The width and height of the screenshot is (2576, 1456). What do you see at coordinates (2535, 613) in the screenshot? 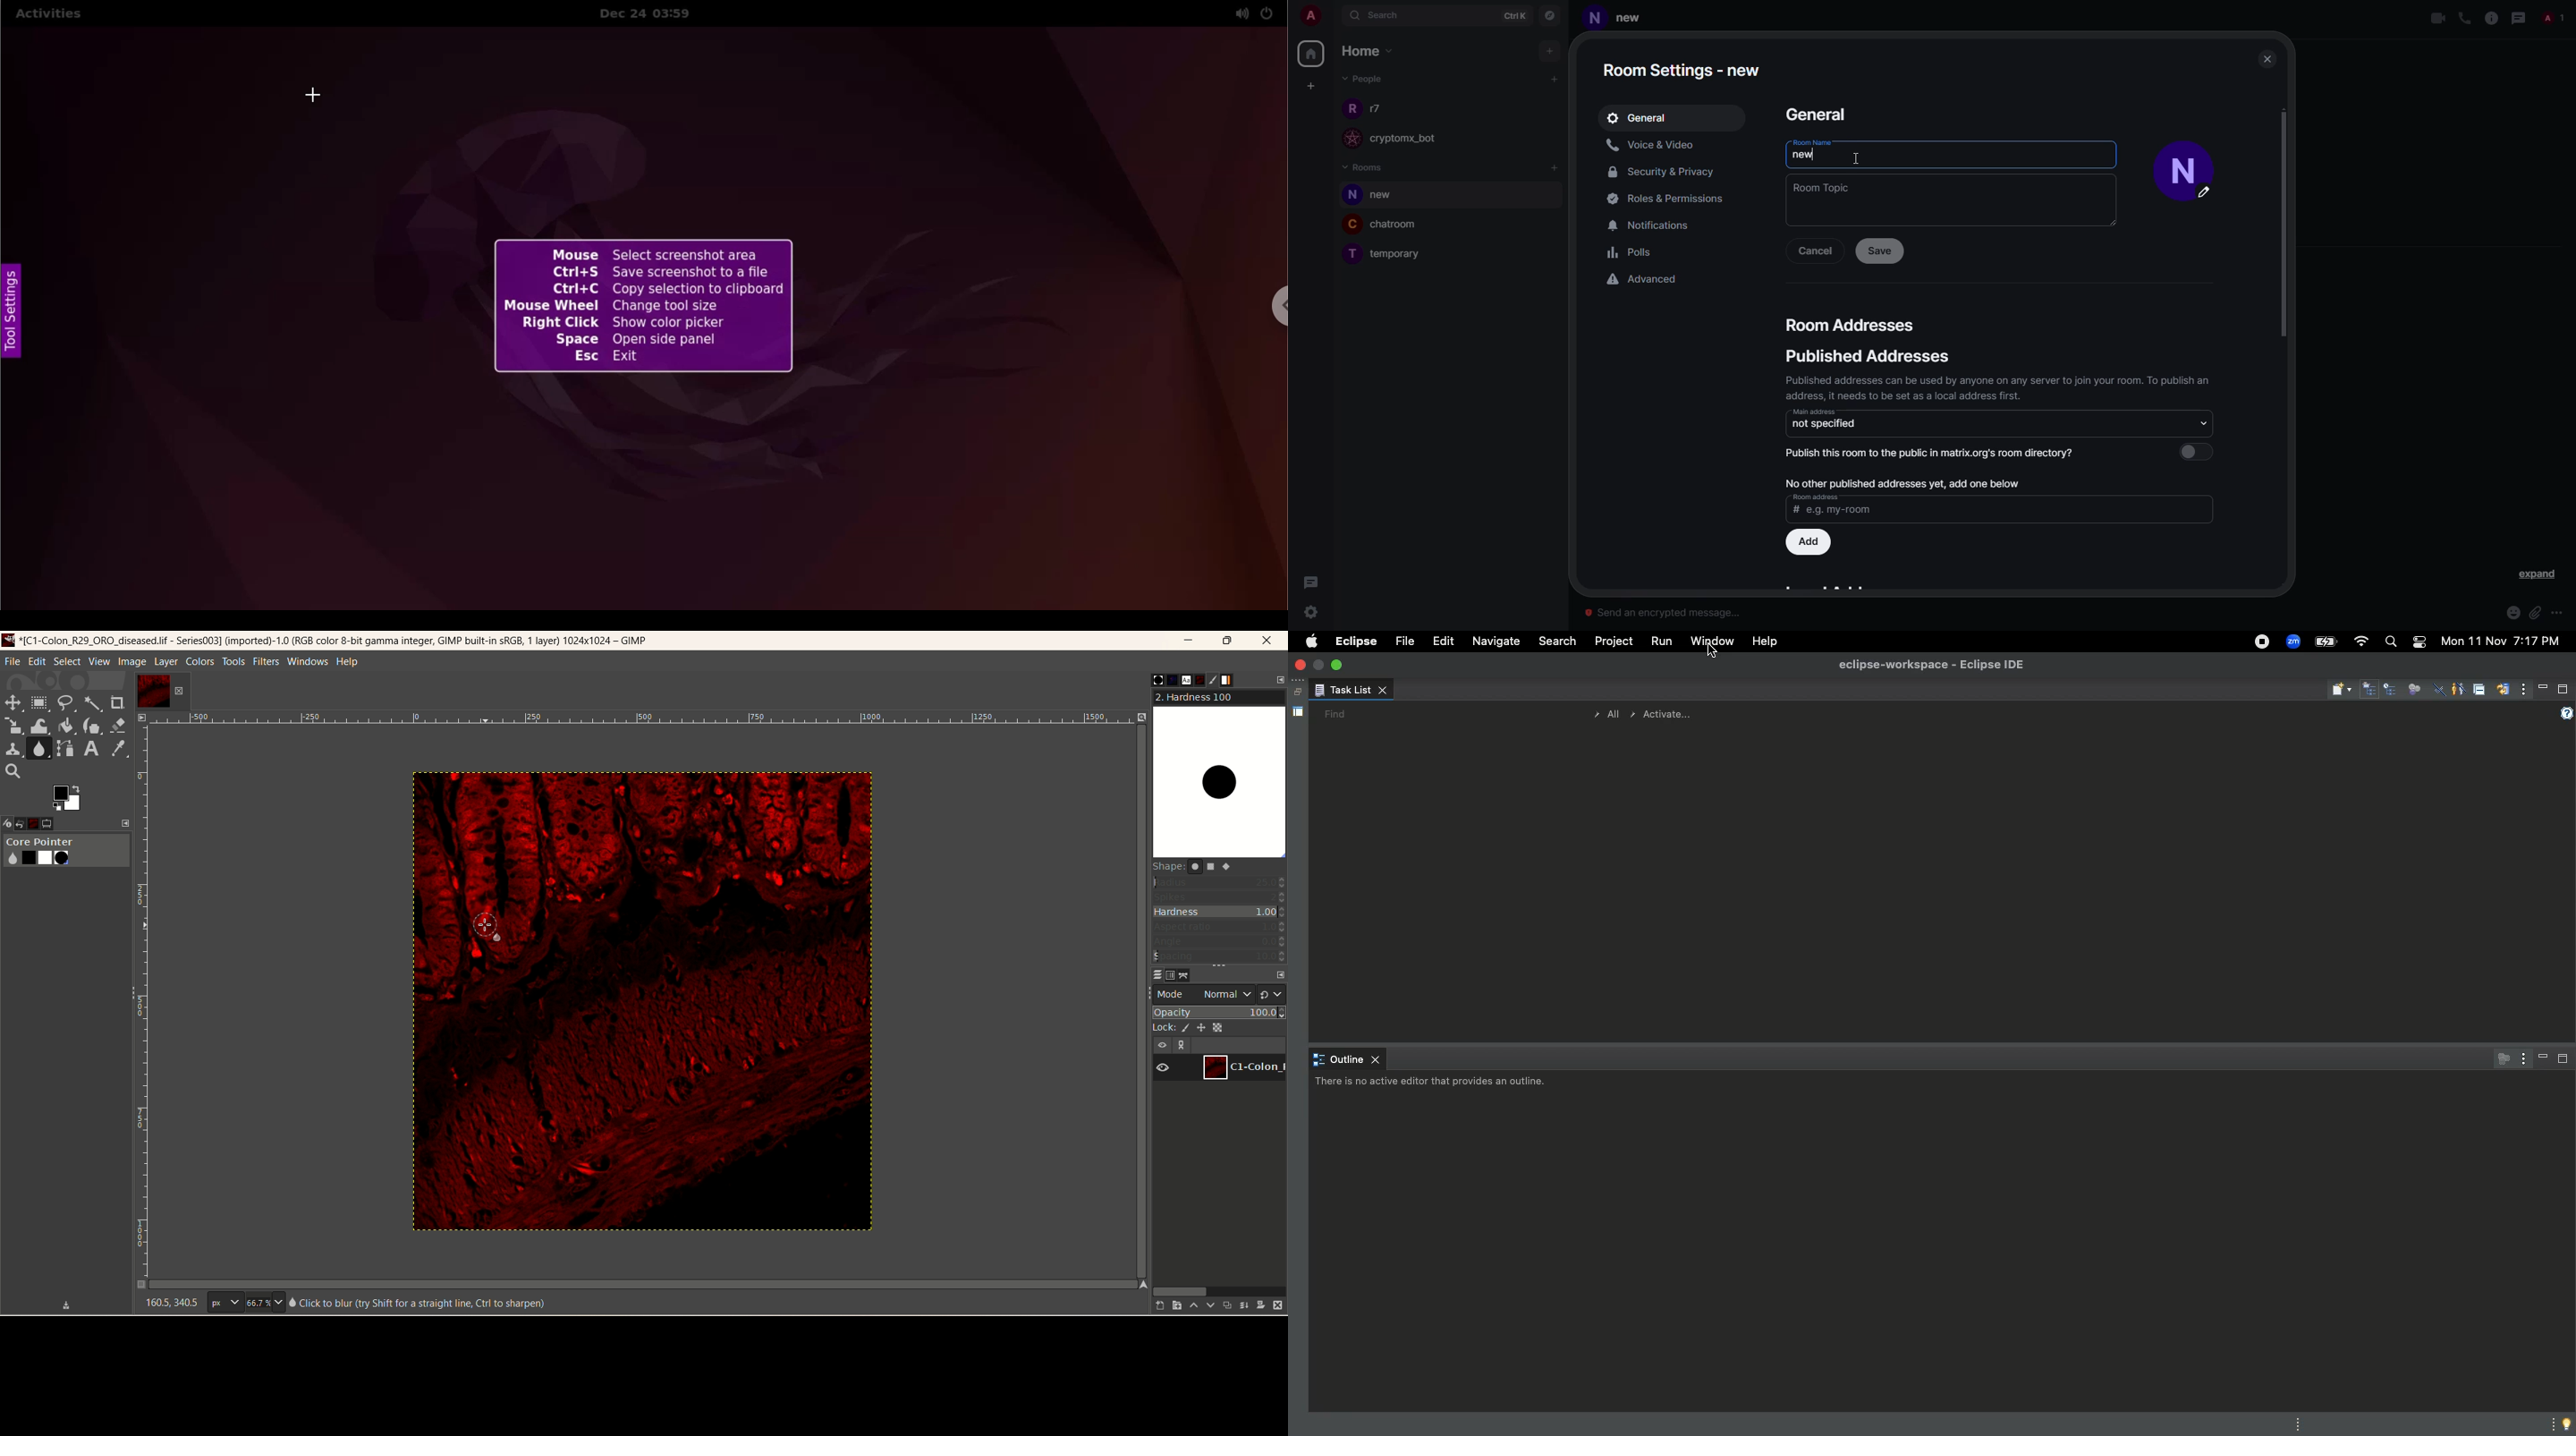
I see `attach` at bounding box center [2535, 613].